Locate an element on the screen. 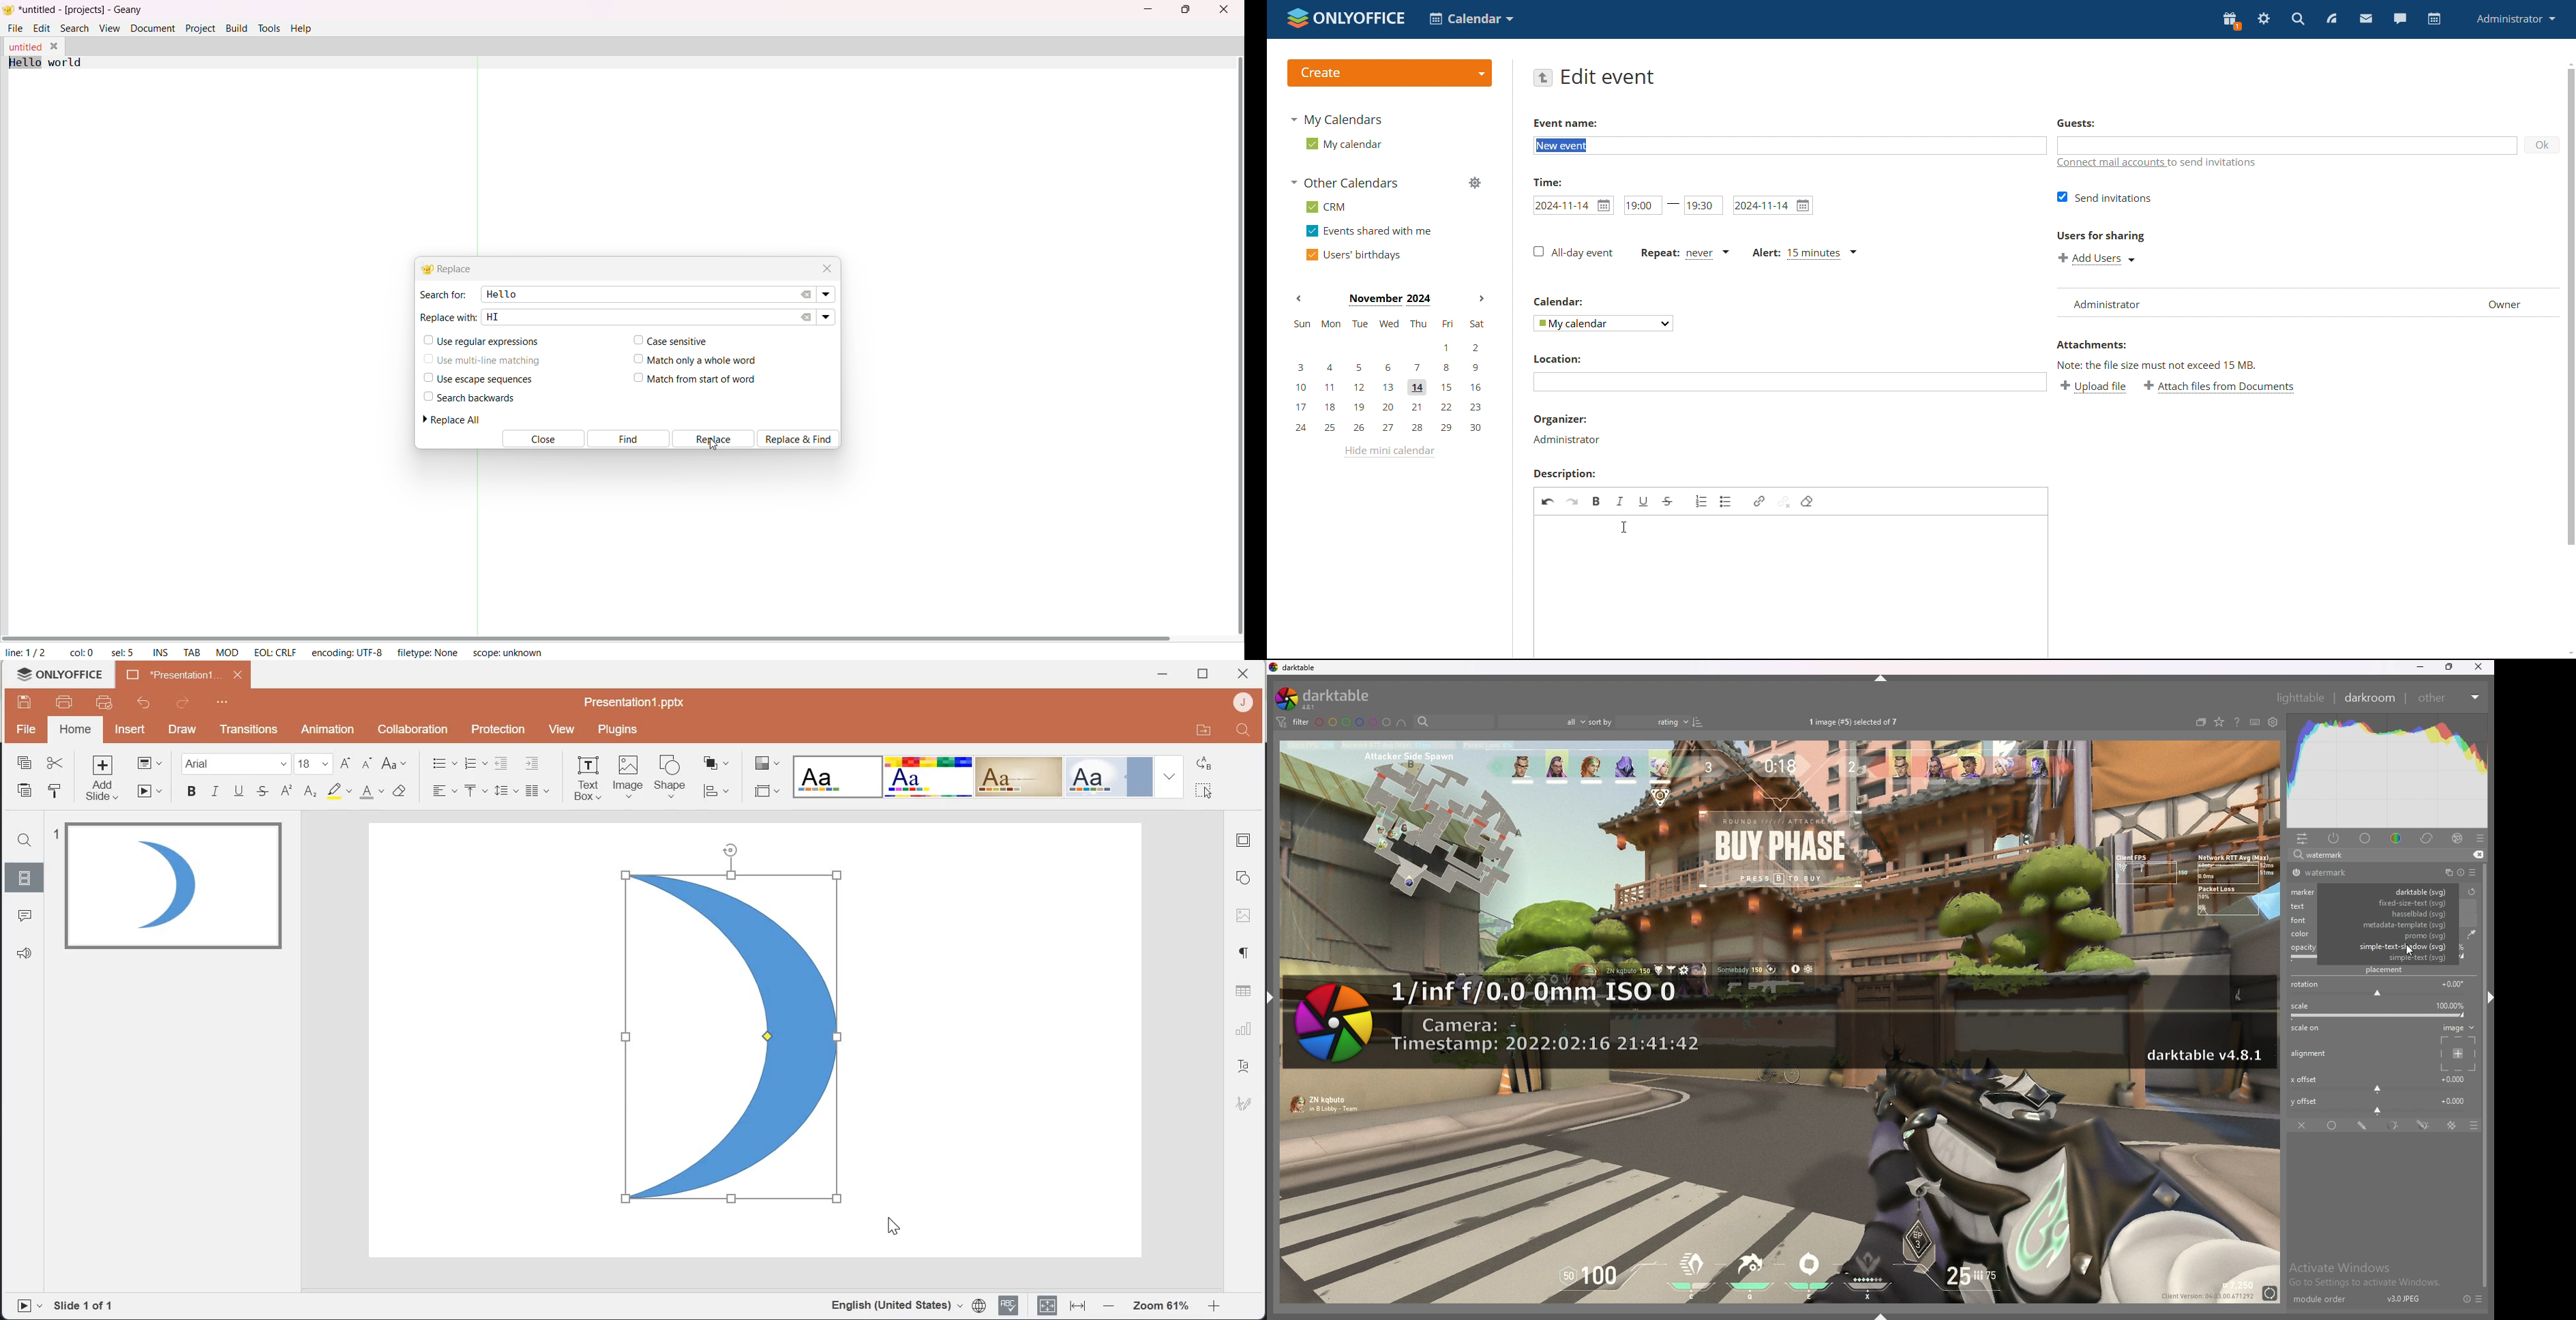 The height and width of the screenshot is (1344, 2576). Text is located at coordinates (1247, 1065).